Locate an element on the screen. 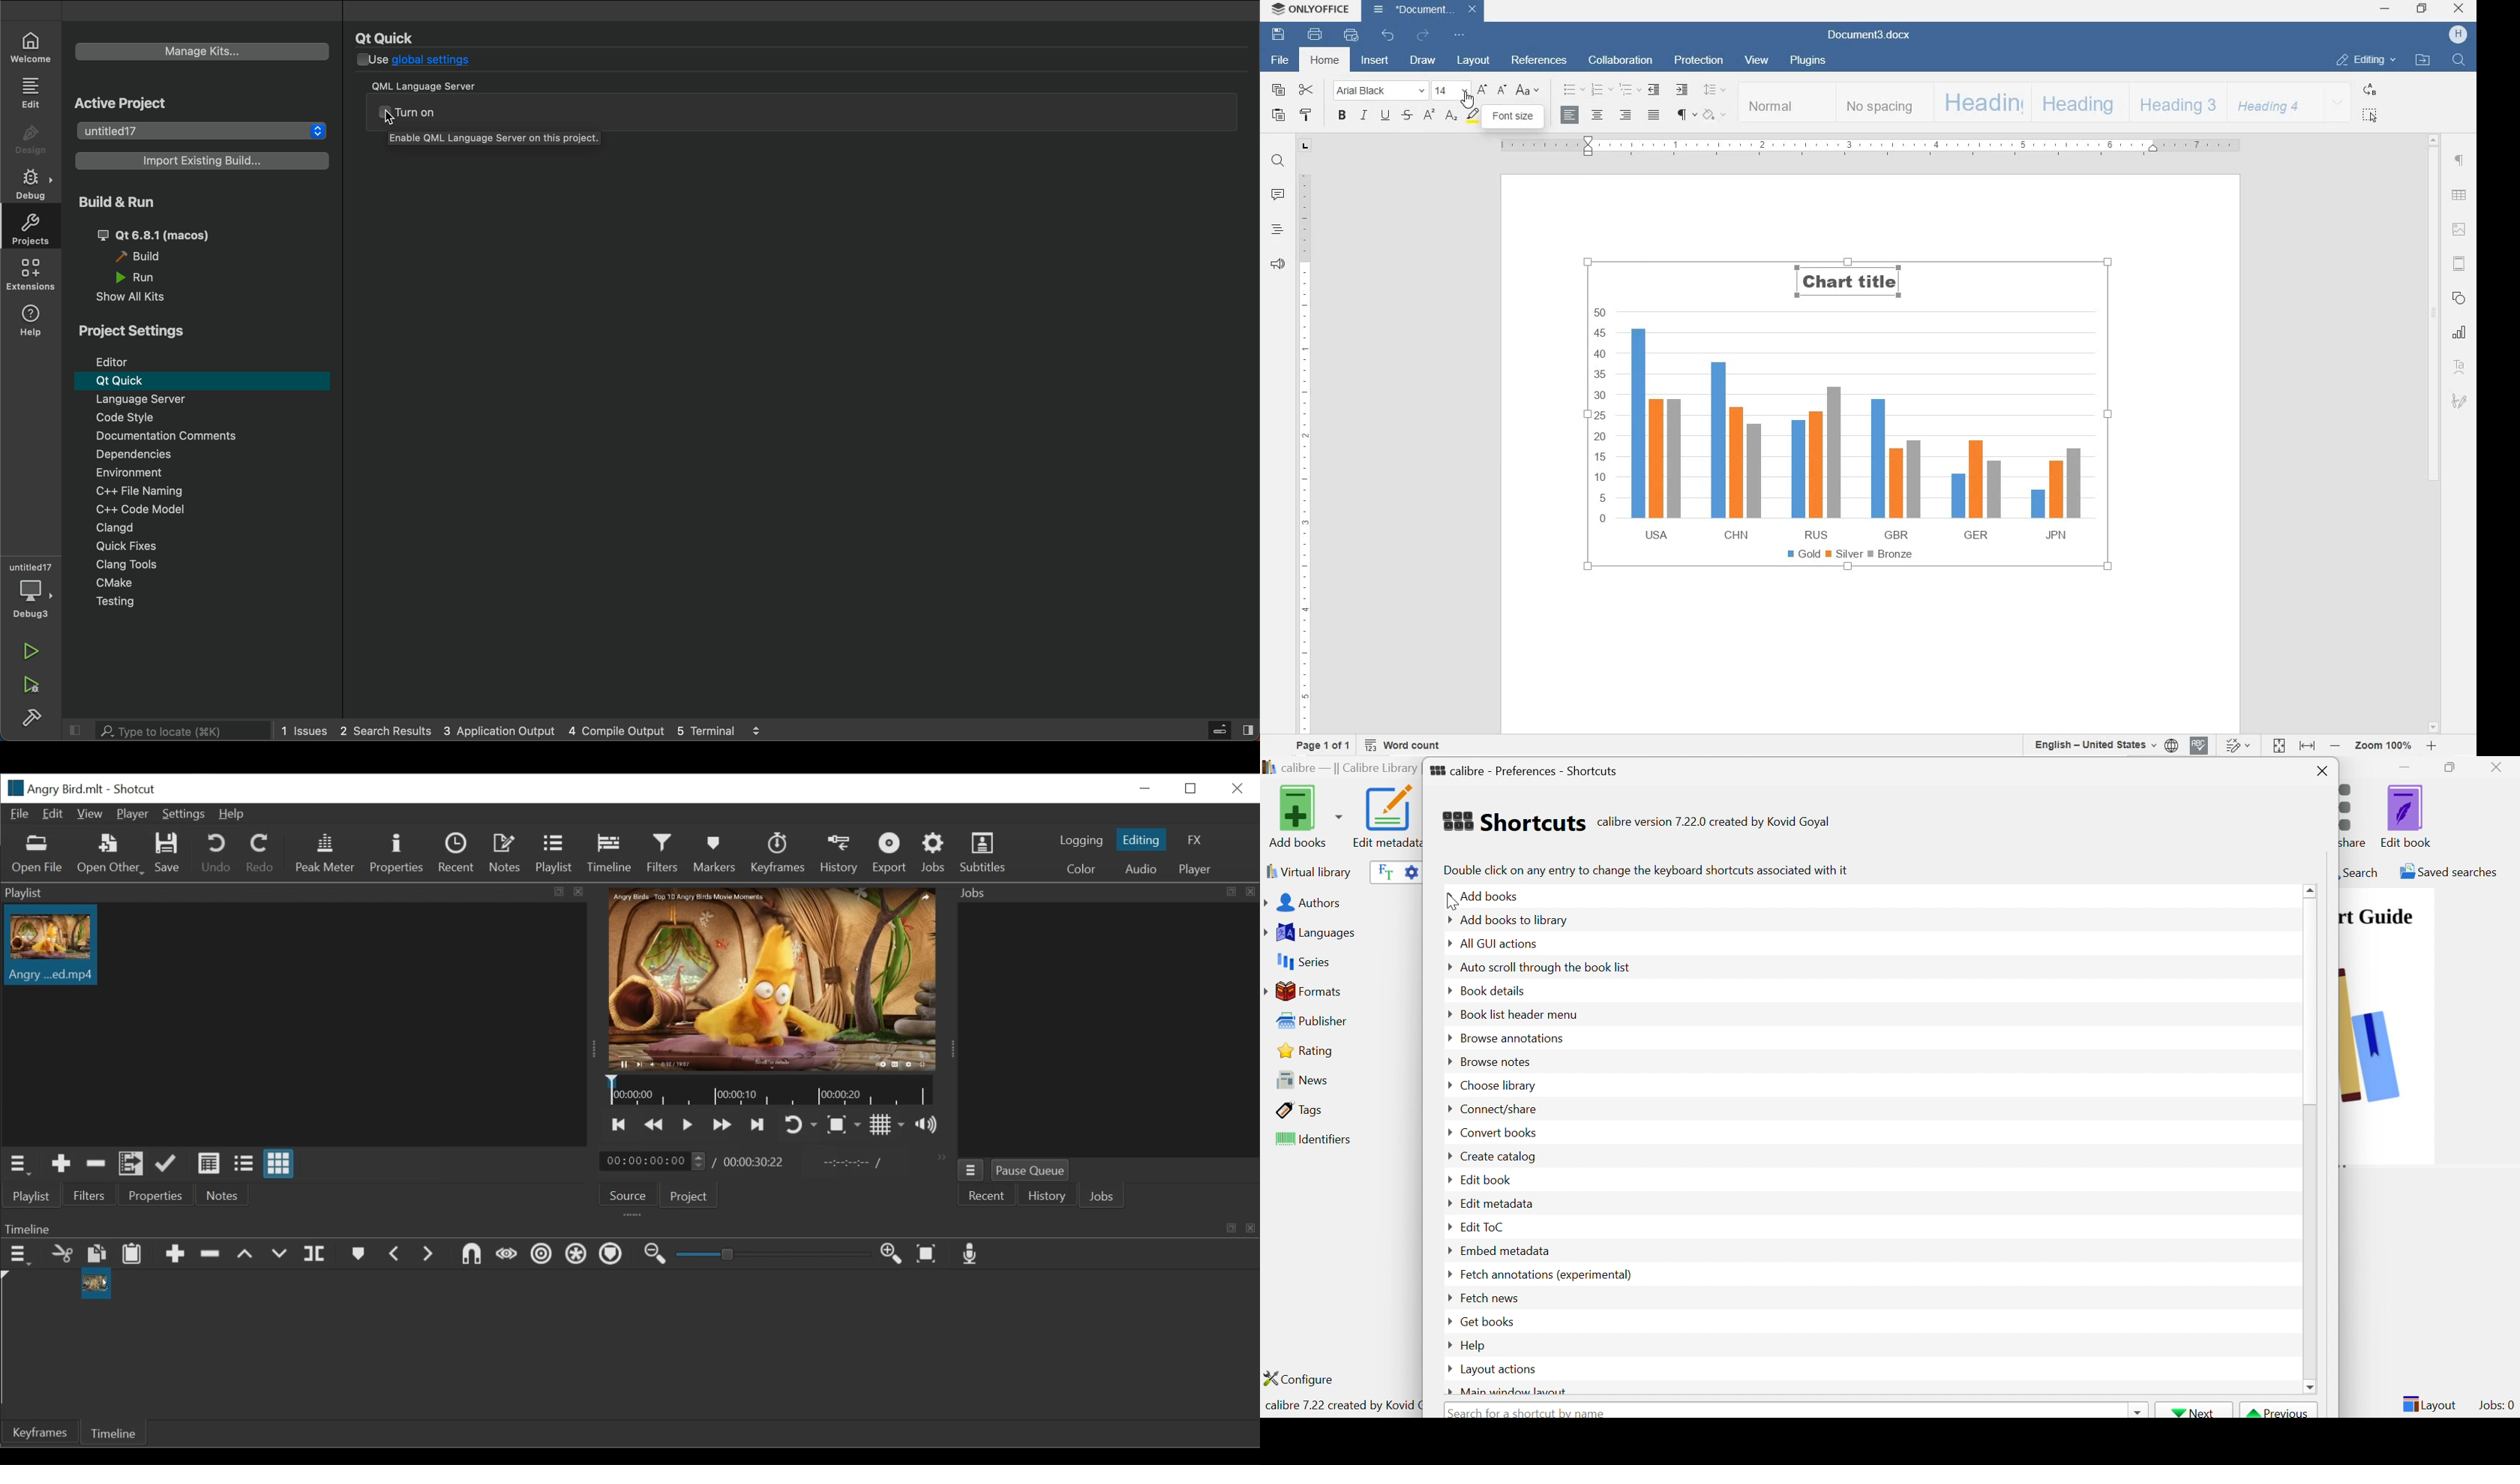  SCROLLBAR is located at coordinates (2432, 434).